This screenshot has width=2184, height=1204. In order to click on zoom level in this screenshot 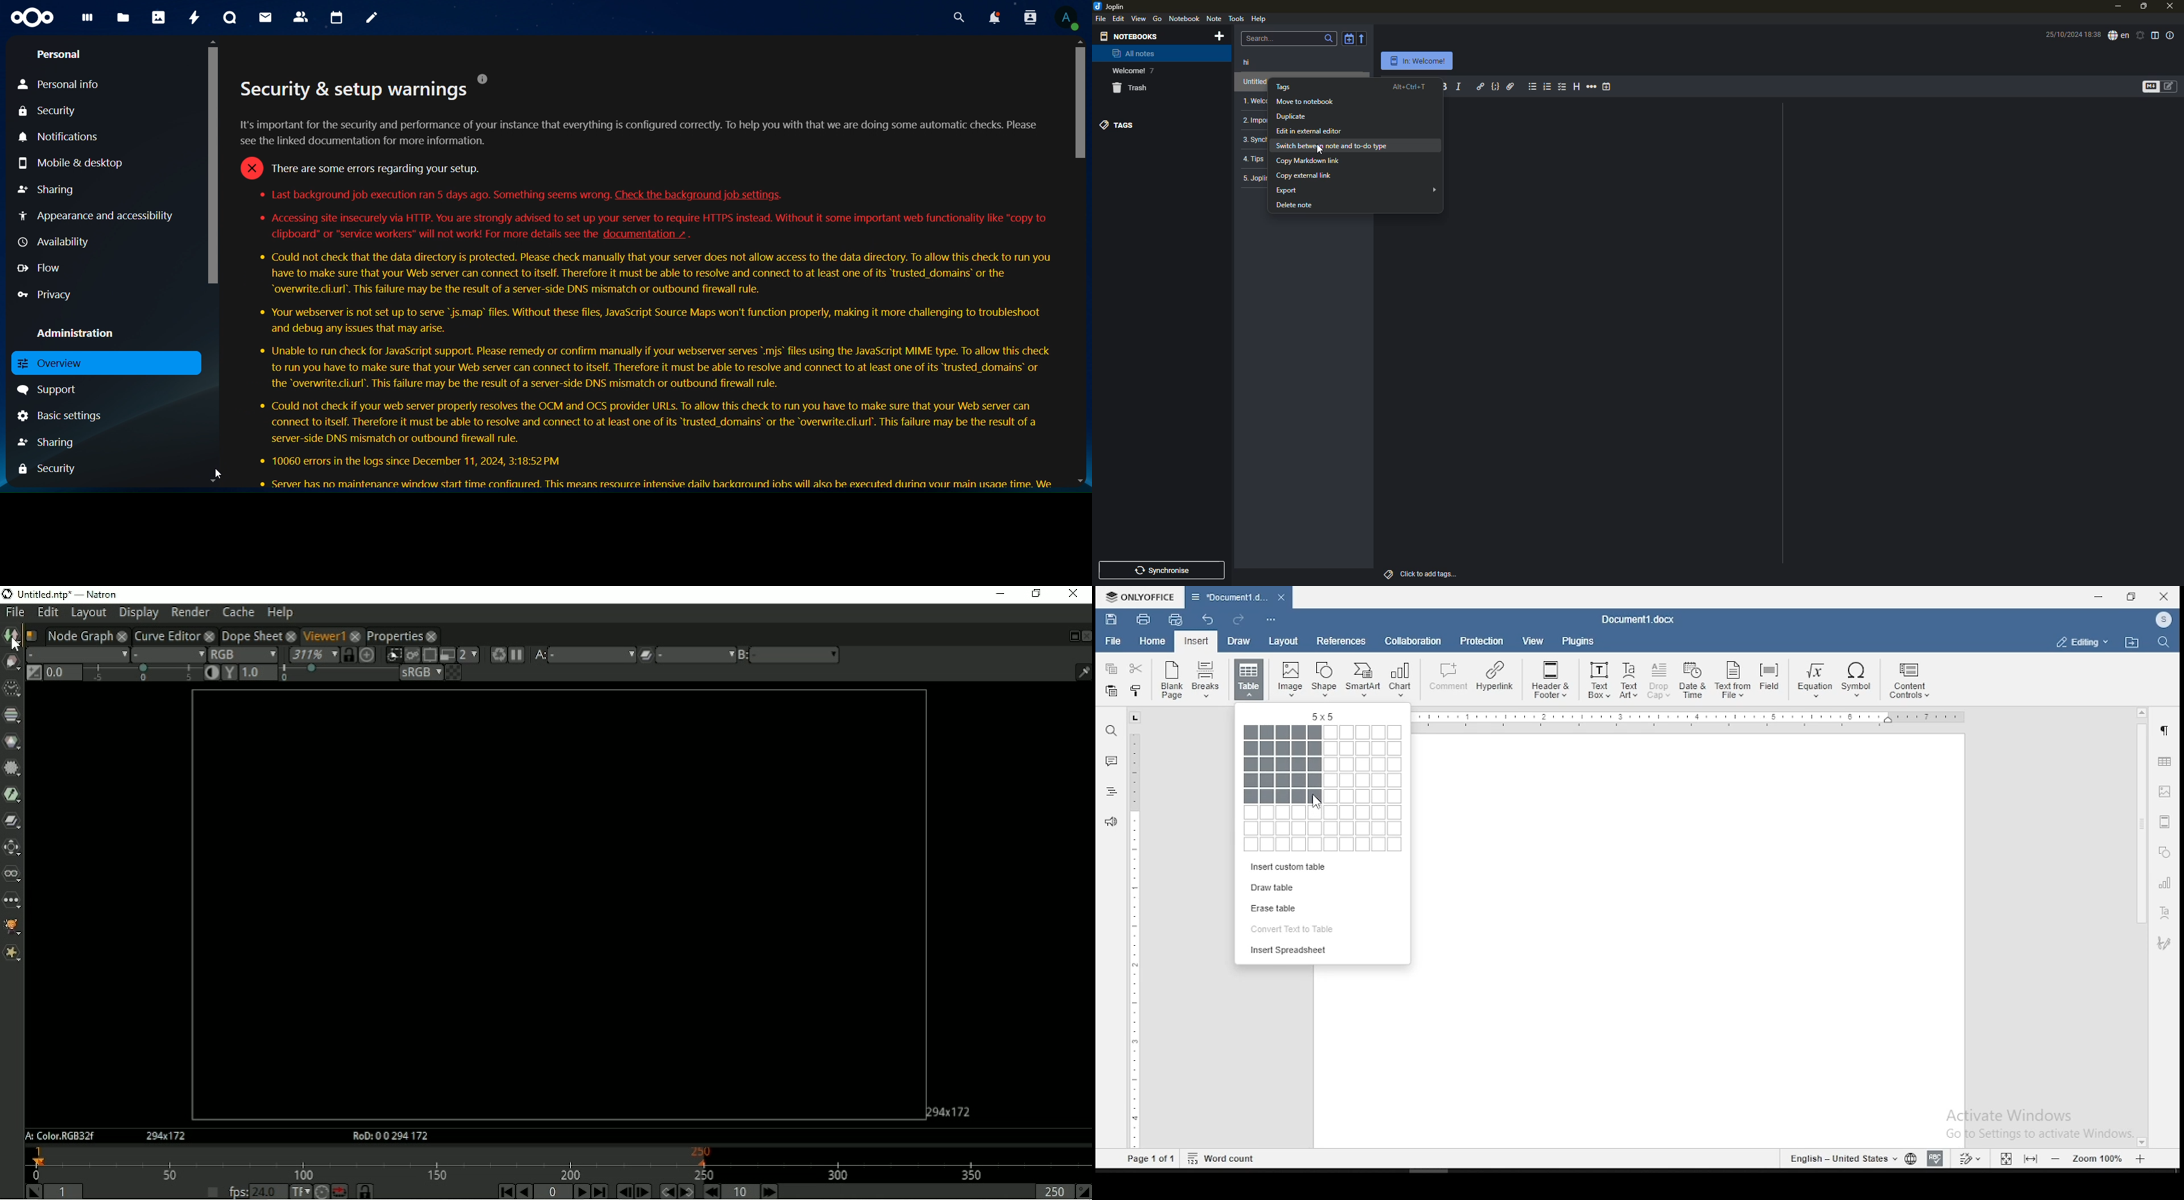, I will do `click(2099, 1158)`.